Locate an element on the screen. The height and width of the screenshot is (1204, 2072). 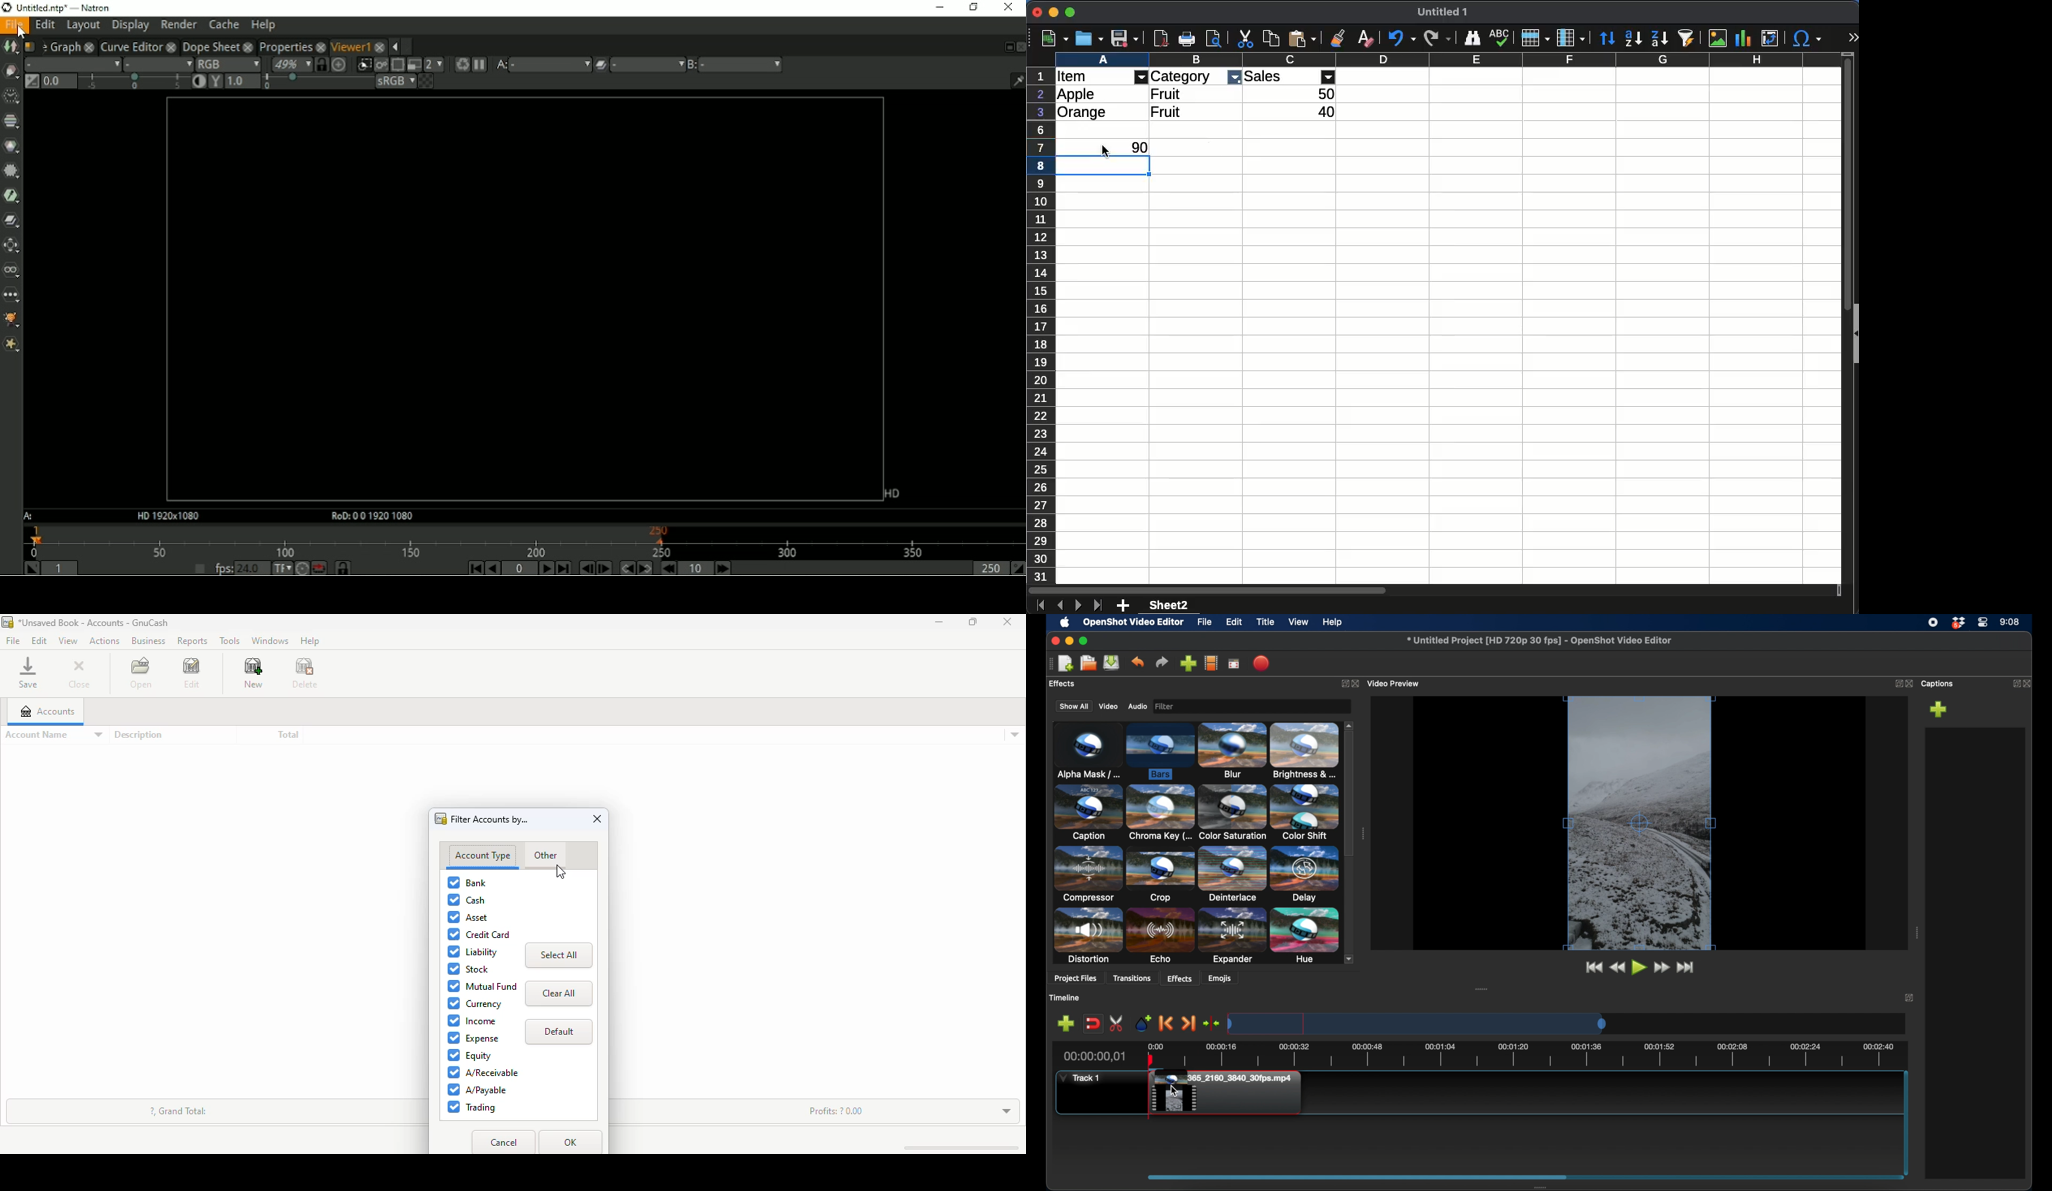
center playhead on the timeline is located at coordinates (1211, 1023).